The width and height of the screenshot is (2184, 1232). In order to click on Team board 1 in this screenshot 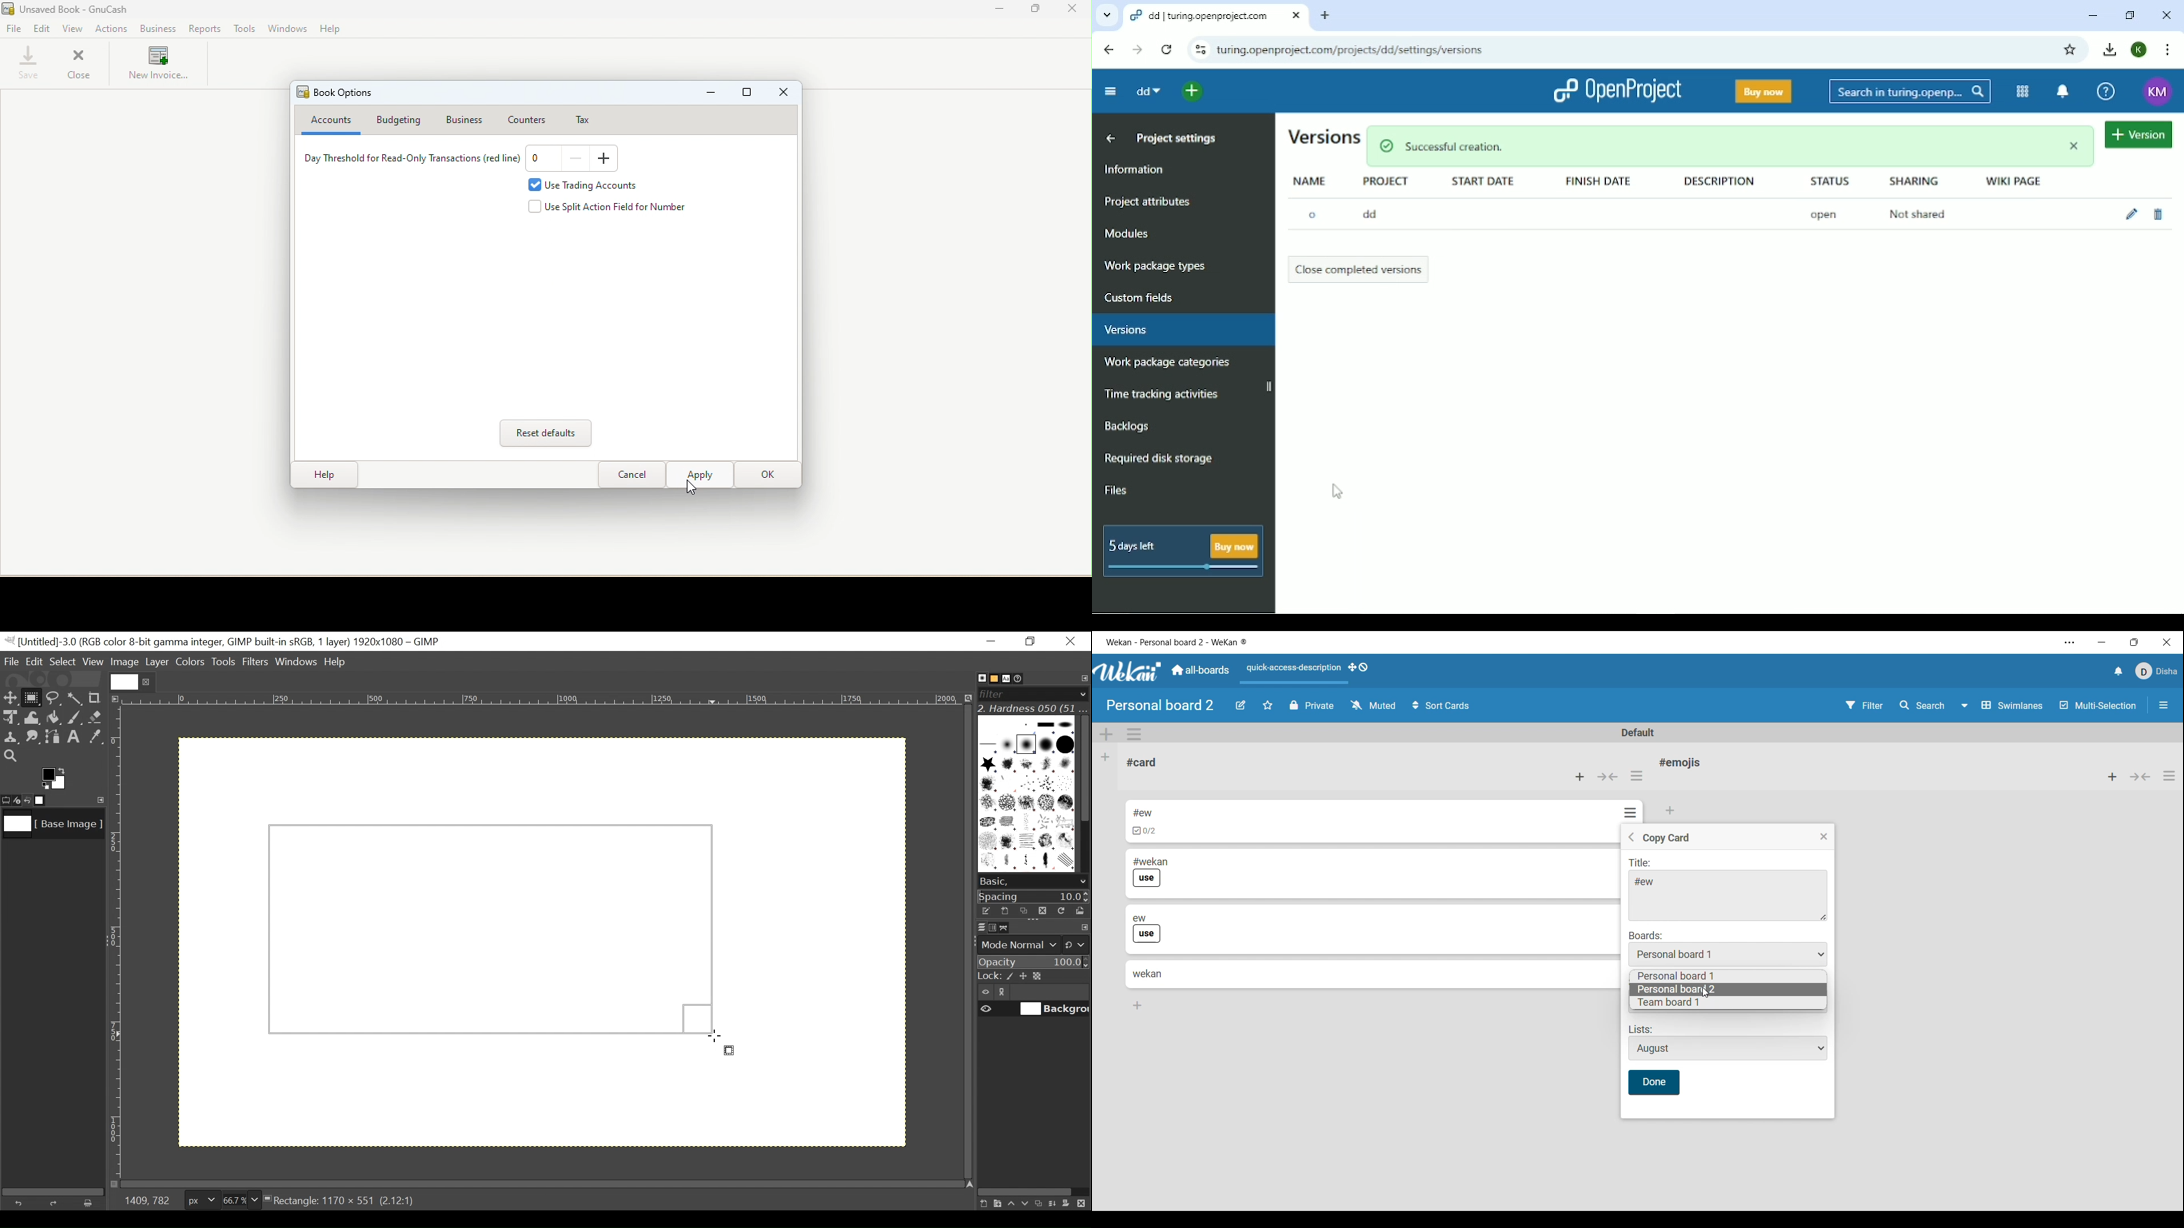, I will do `click(1726, 1004)`.